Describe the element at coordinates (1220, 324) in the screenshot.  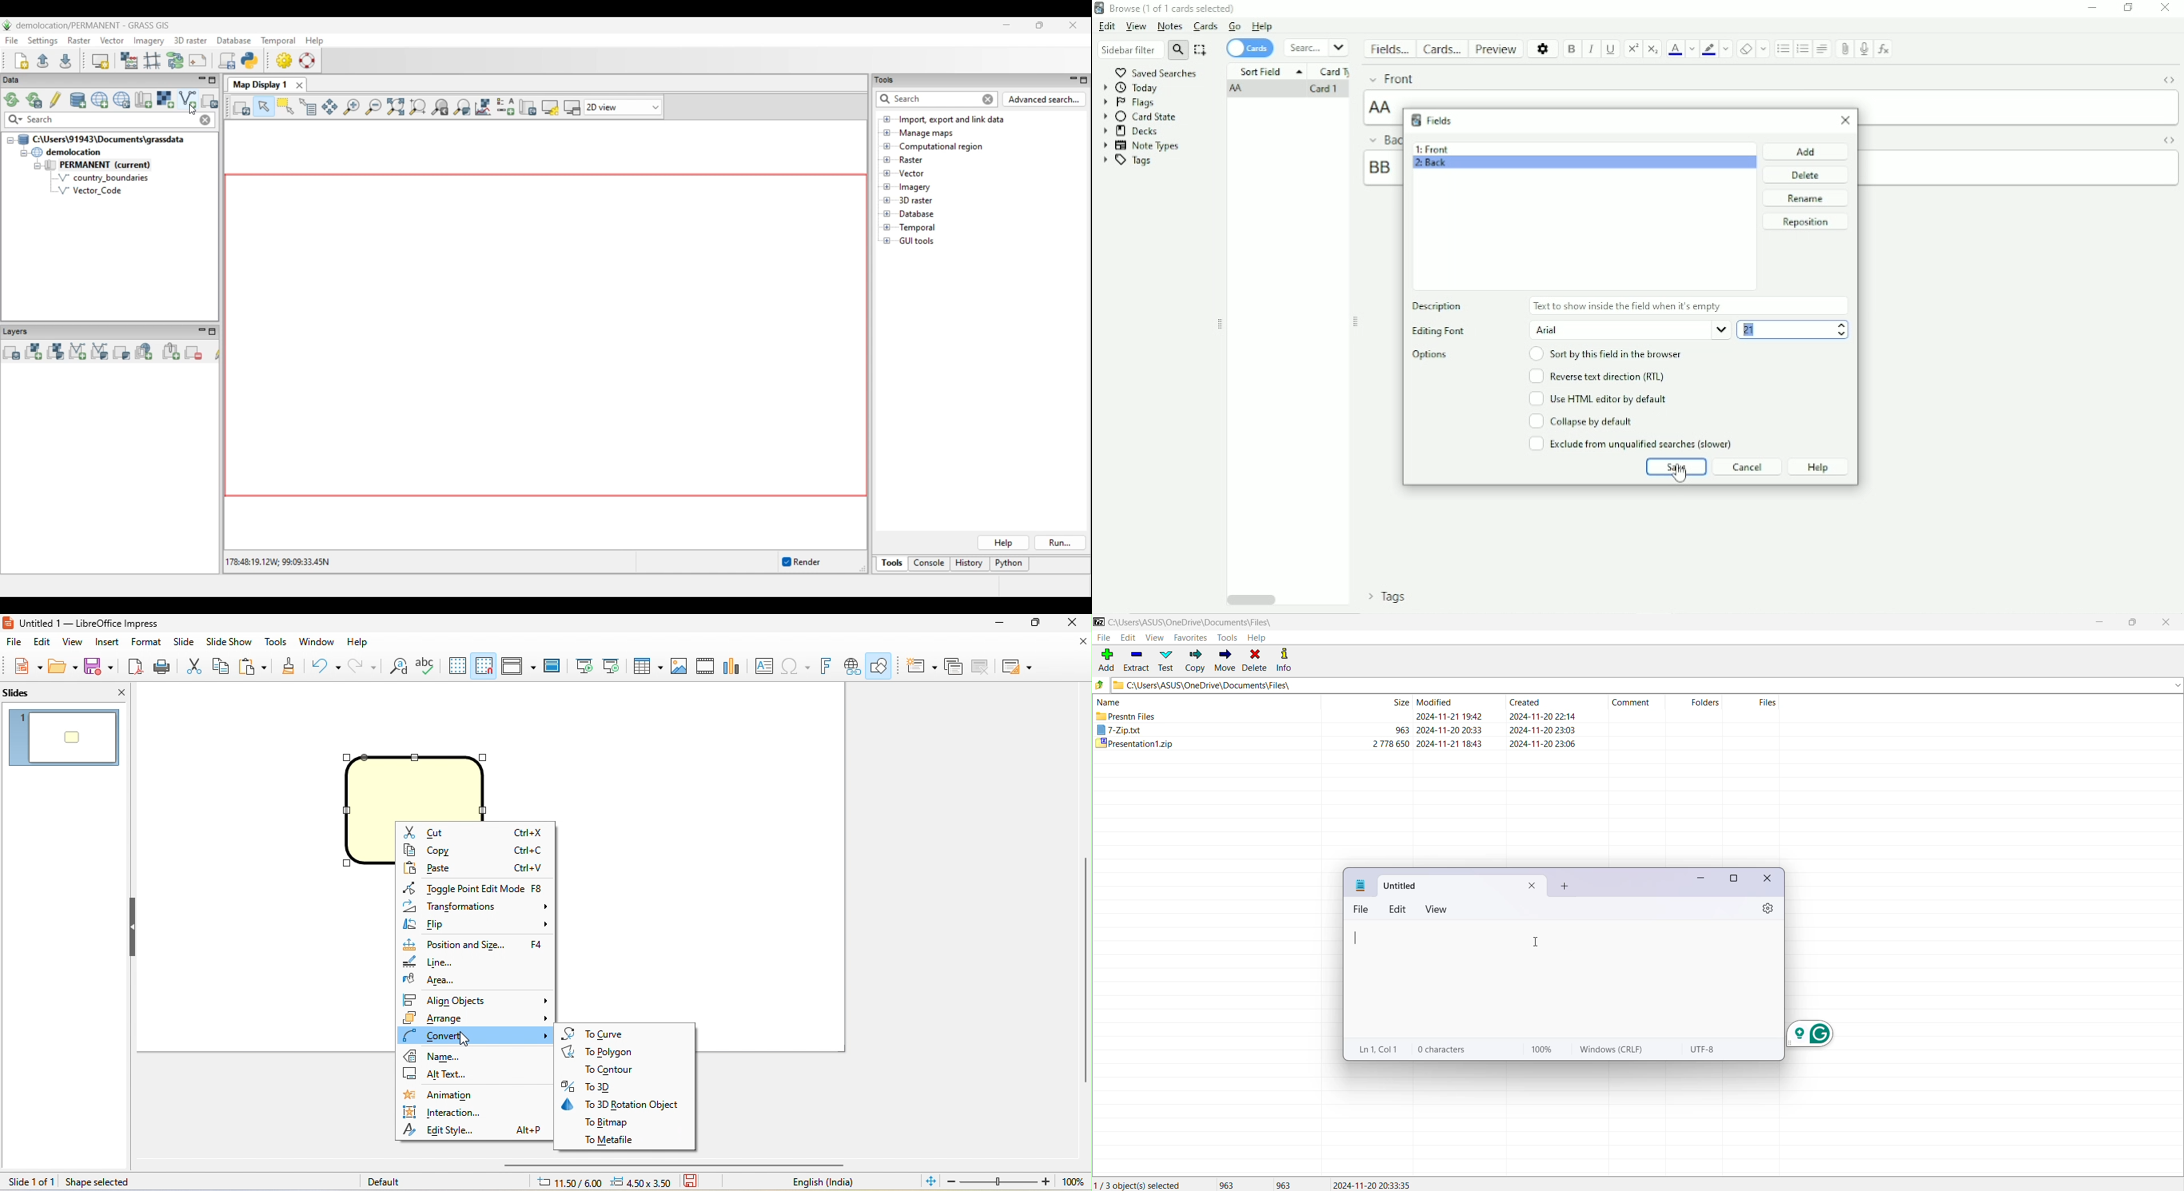
I see `Resize` at that location.